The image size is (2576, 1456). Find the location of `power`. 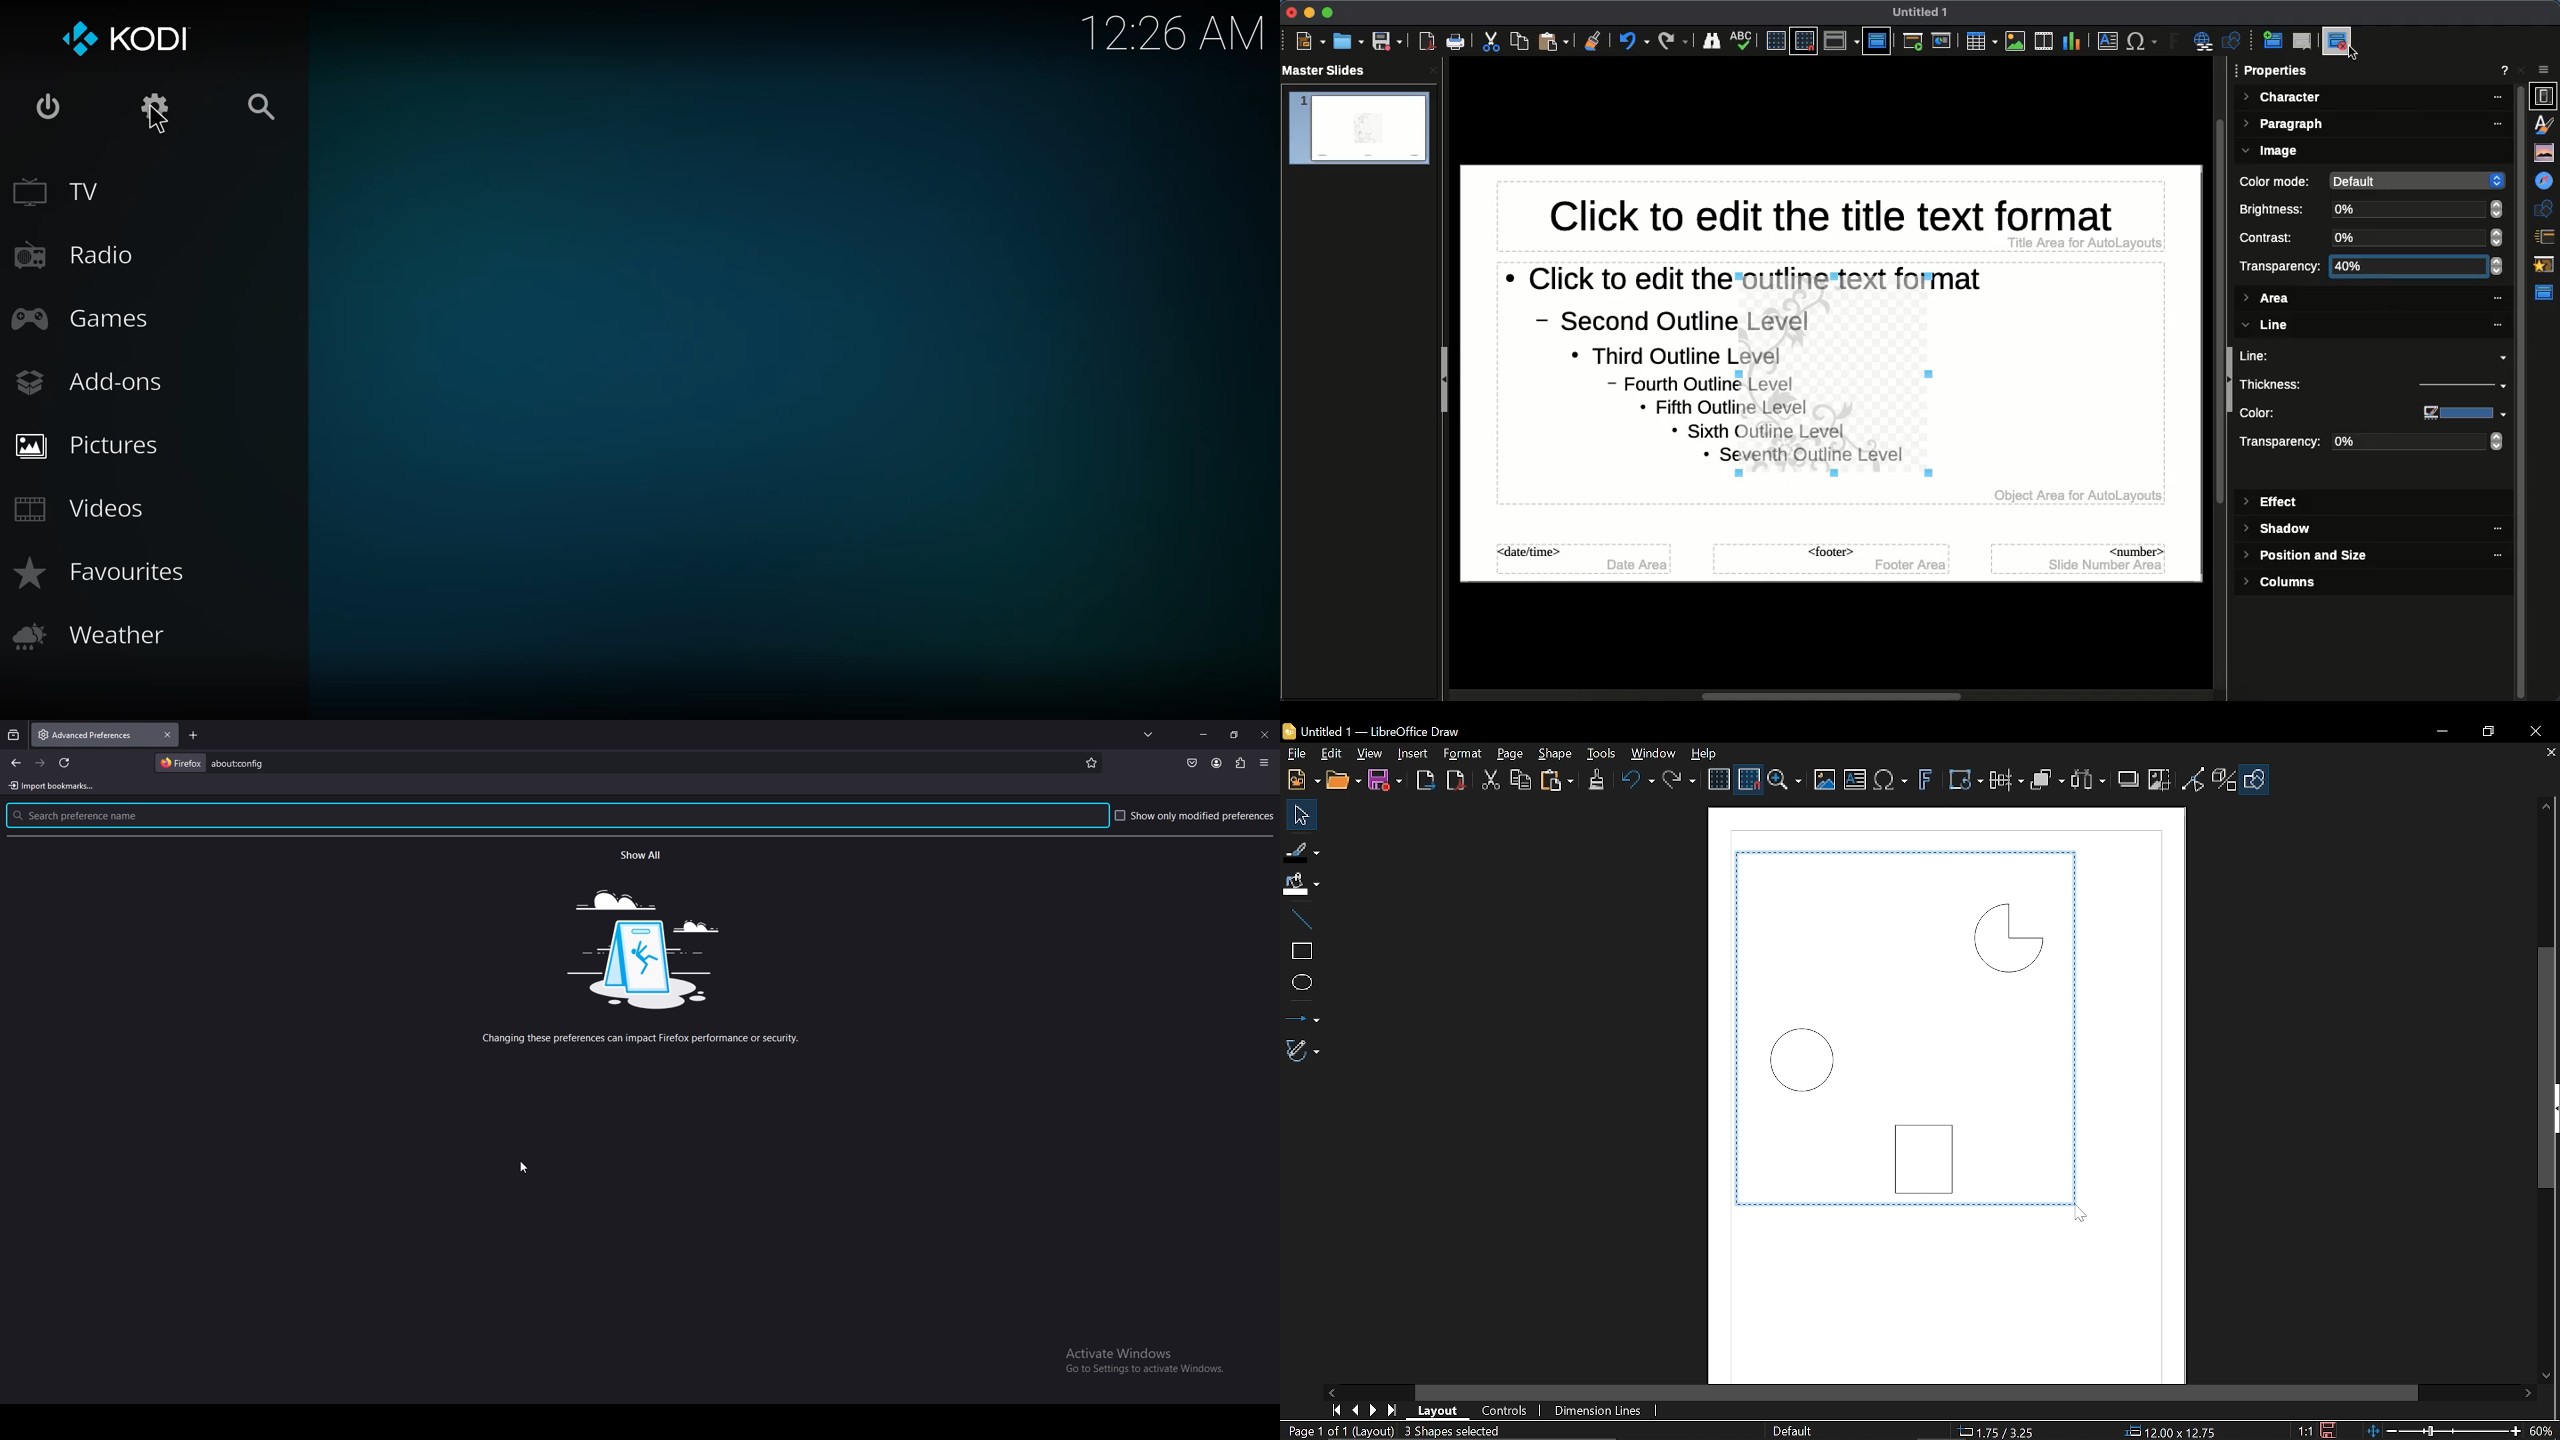

power is located at coordinates (48, 107).